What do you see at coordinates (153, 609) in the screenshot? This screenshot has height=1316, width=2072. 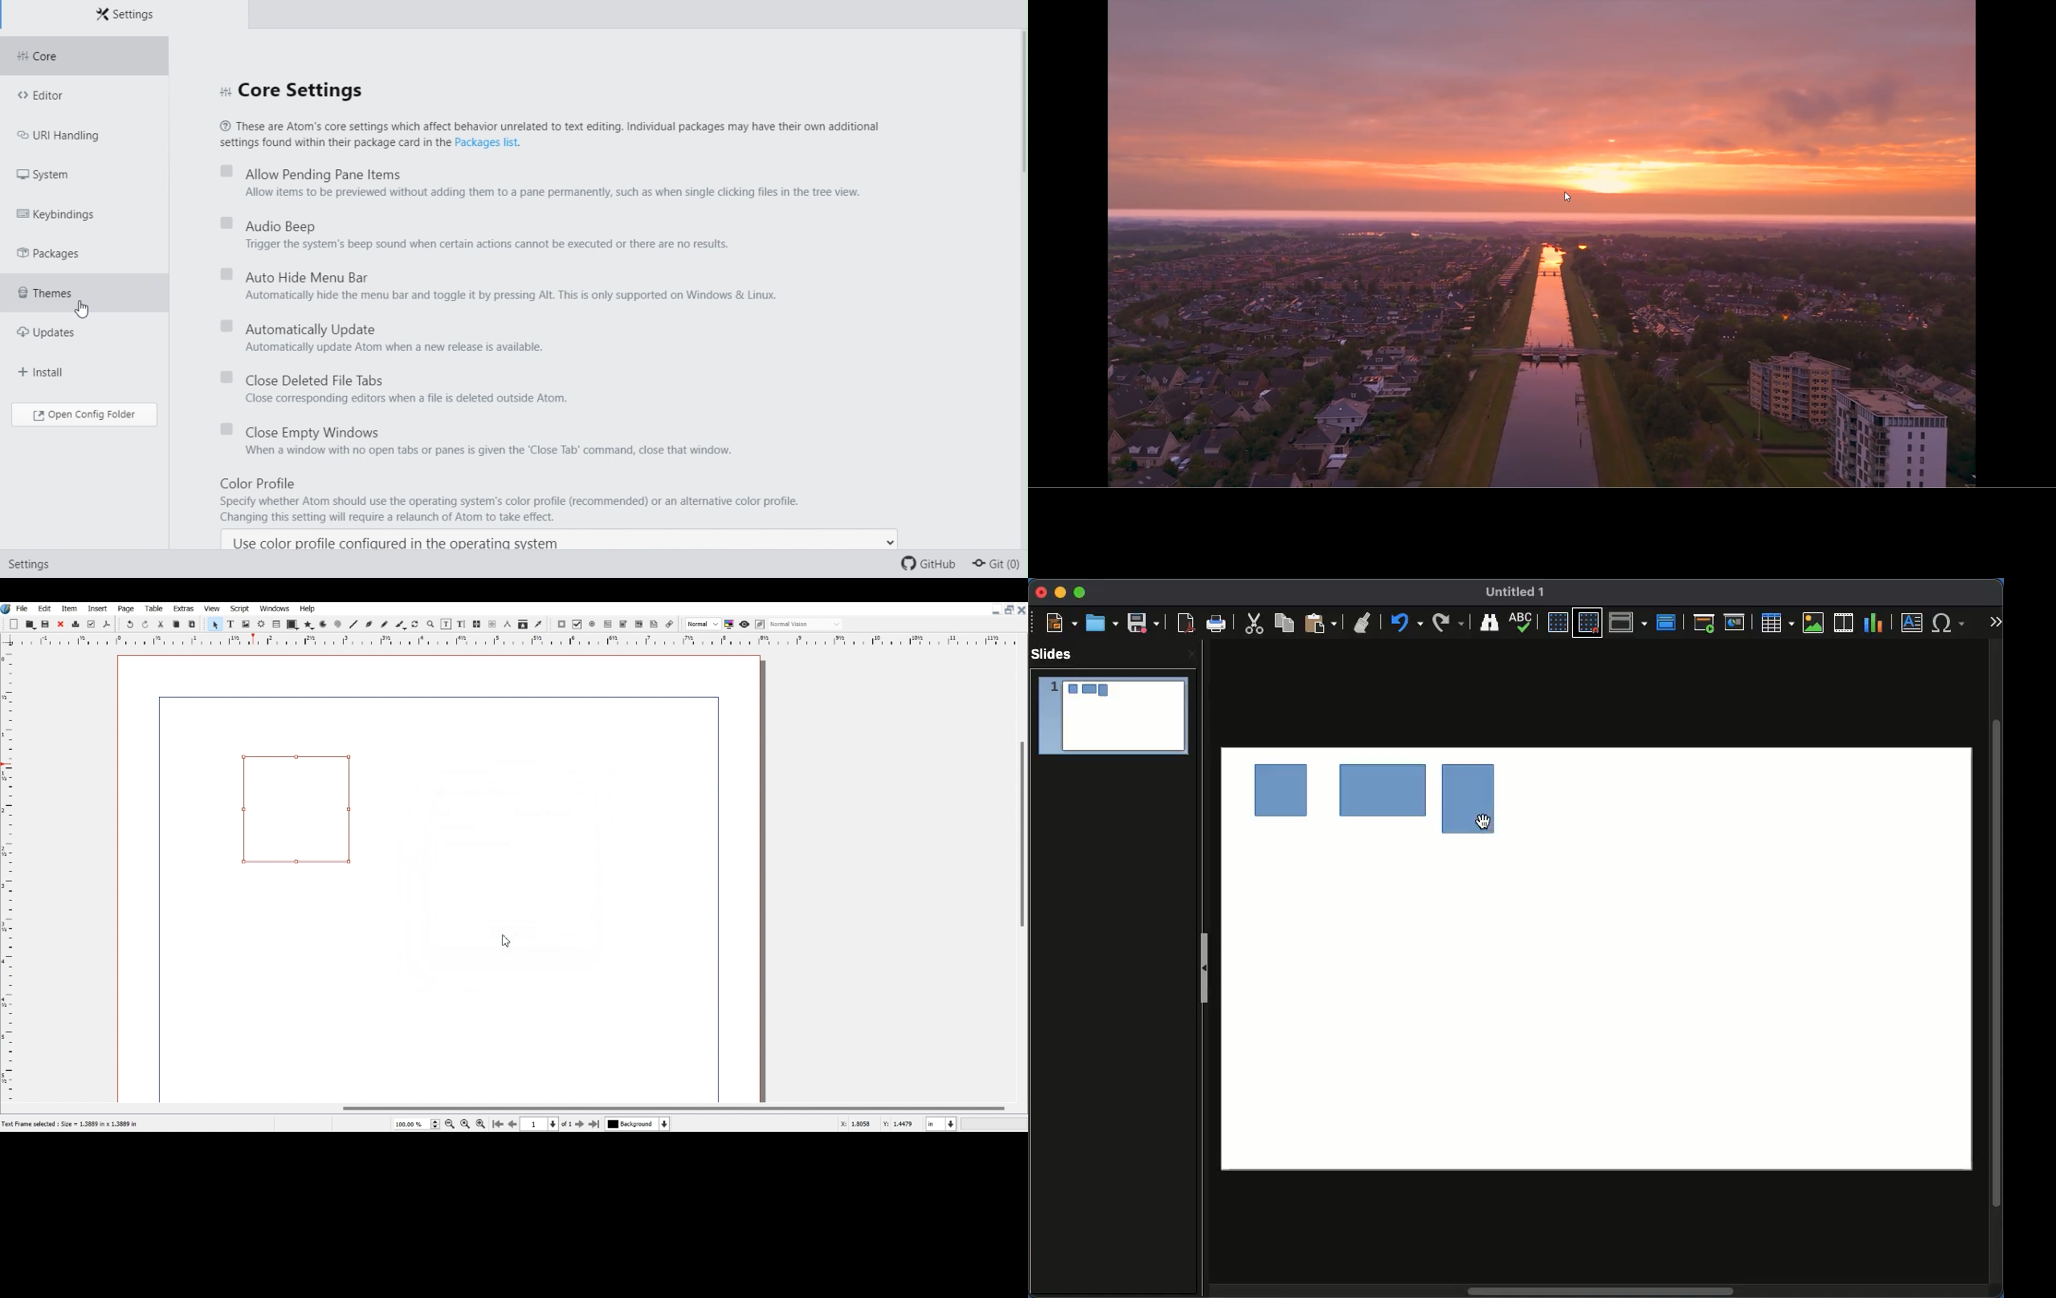 I see `Table` at bounding box center [153, 609].